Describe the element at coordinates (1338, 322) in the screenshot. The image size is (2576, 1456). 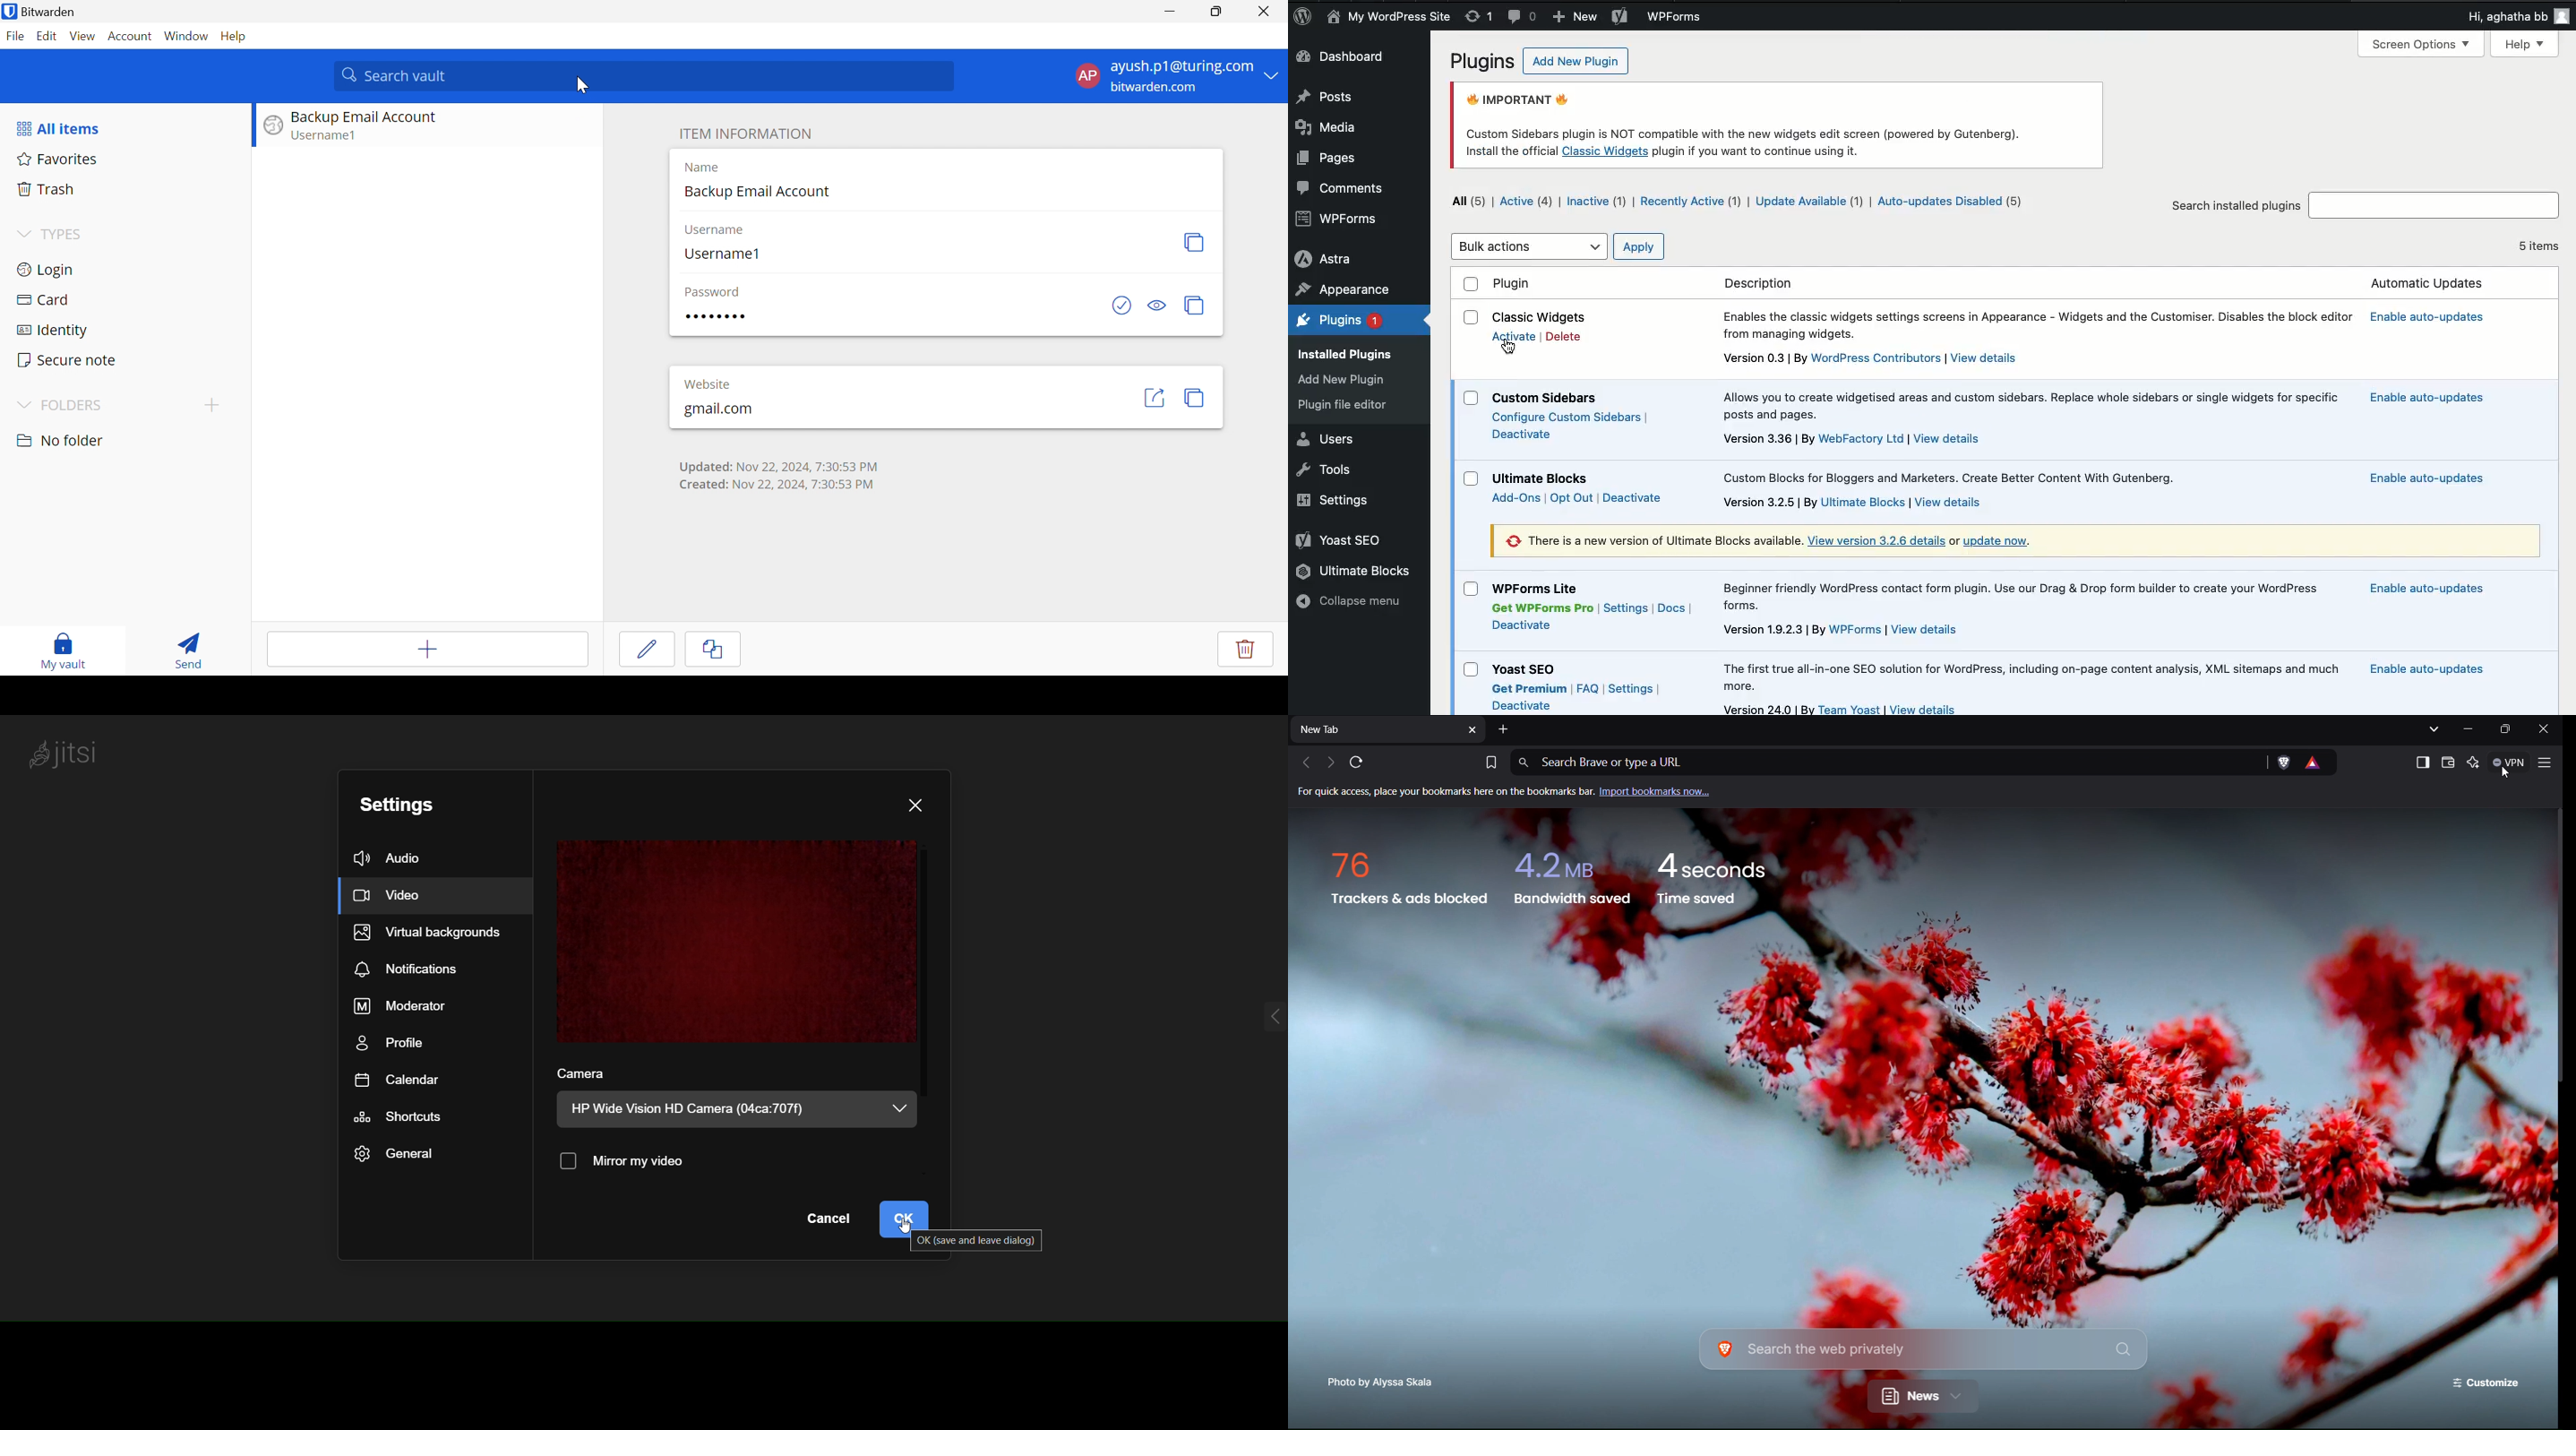
I see `Plugins` at that location.